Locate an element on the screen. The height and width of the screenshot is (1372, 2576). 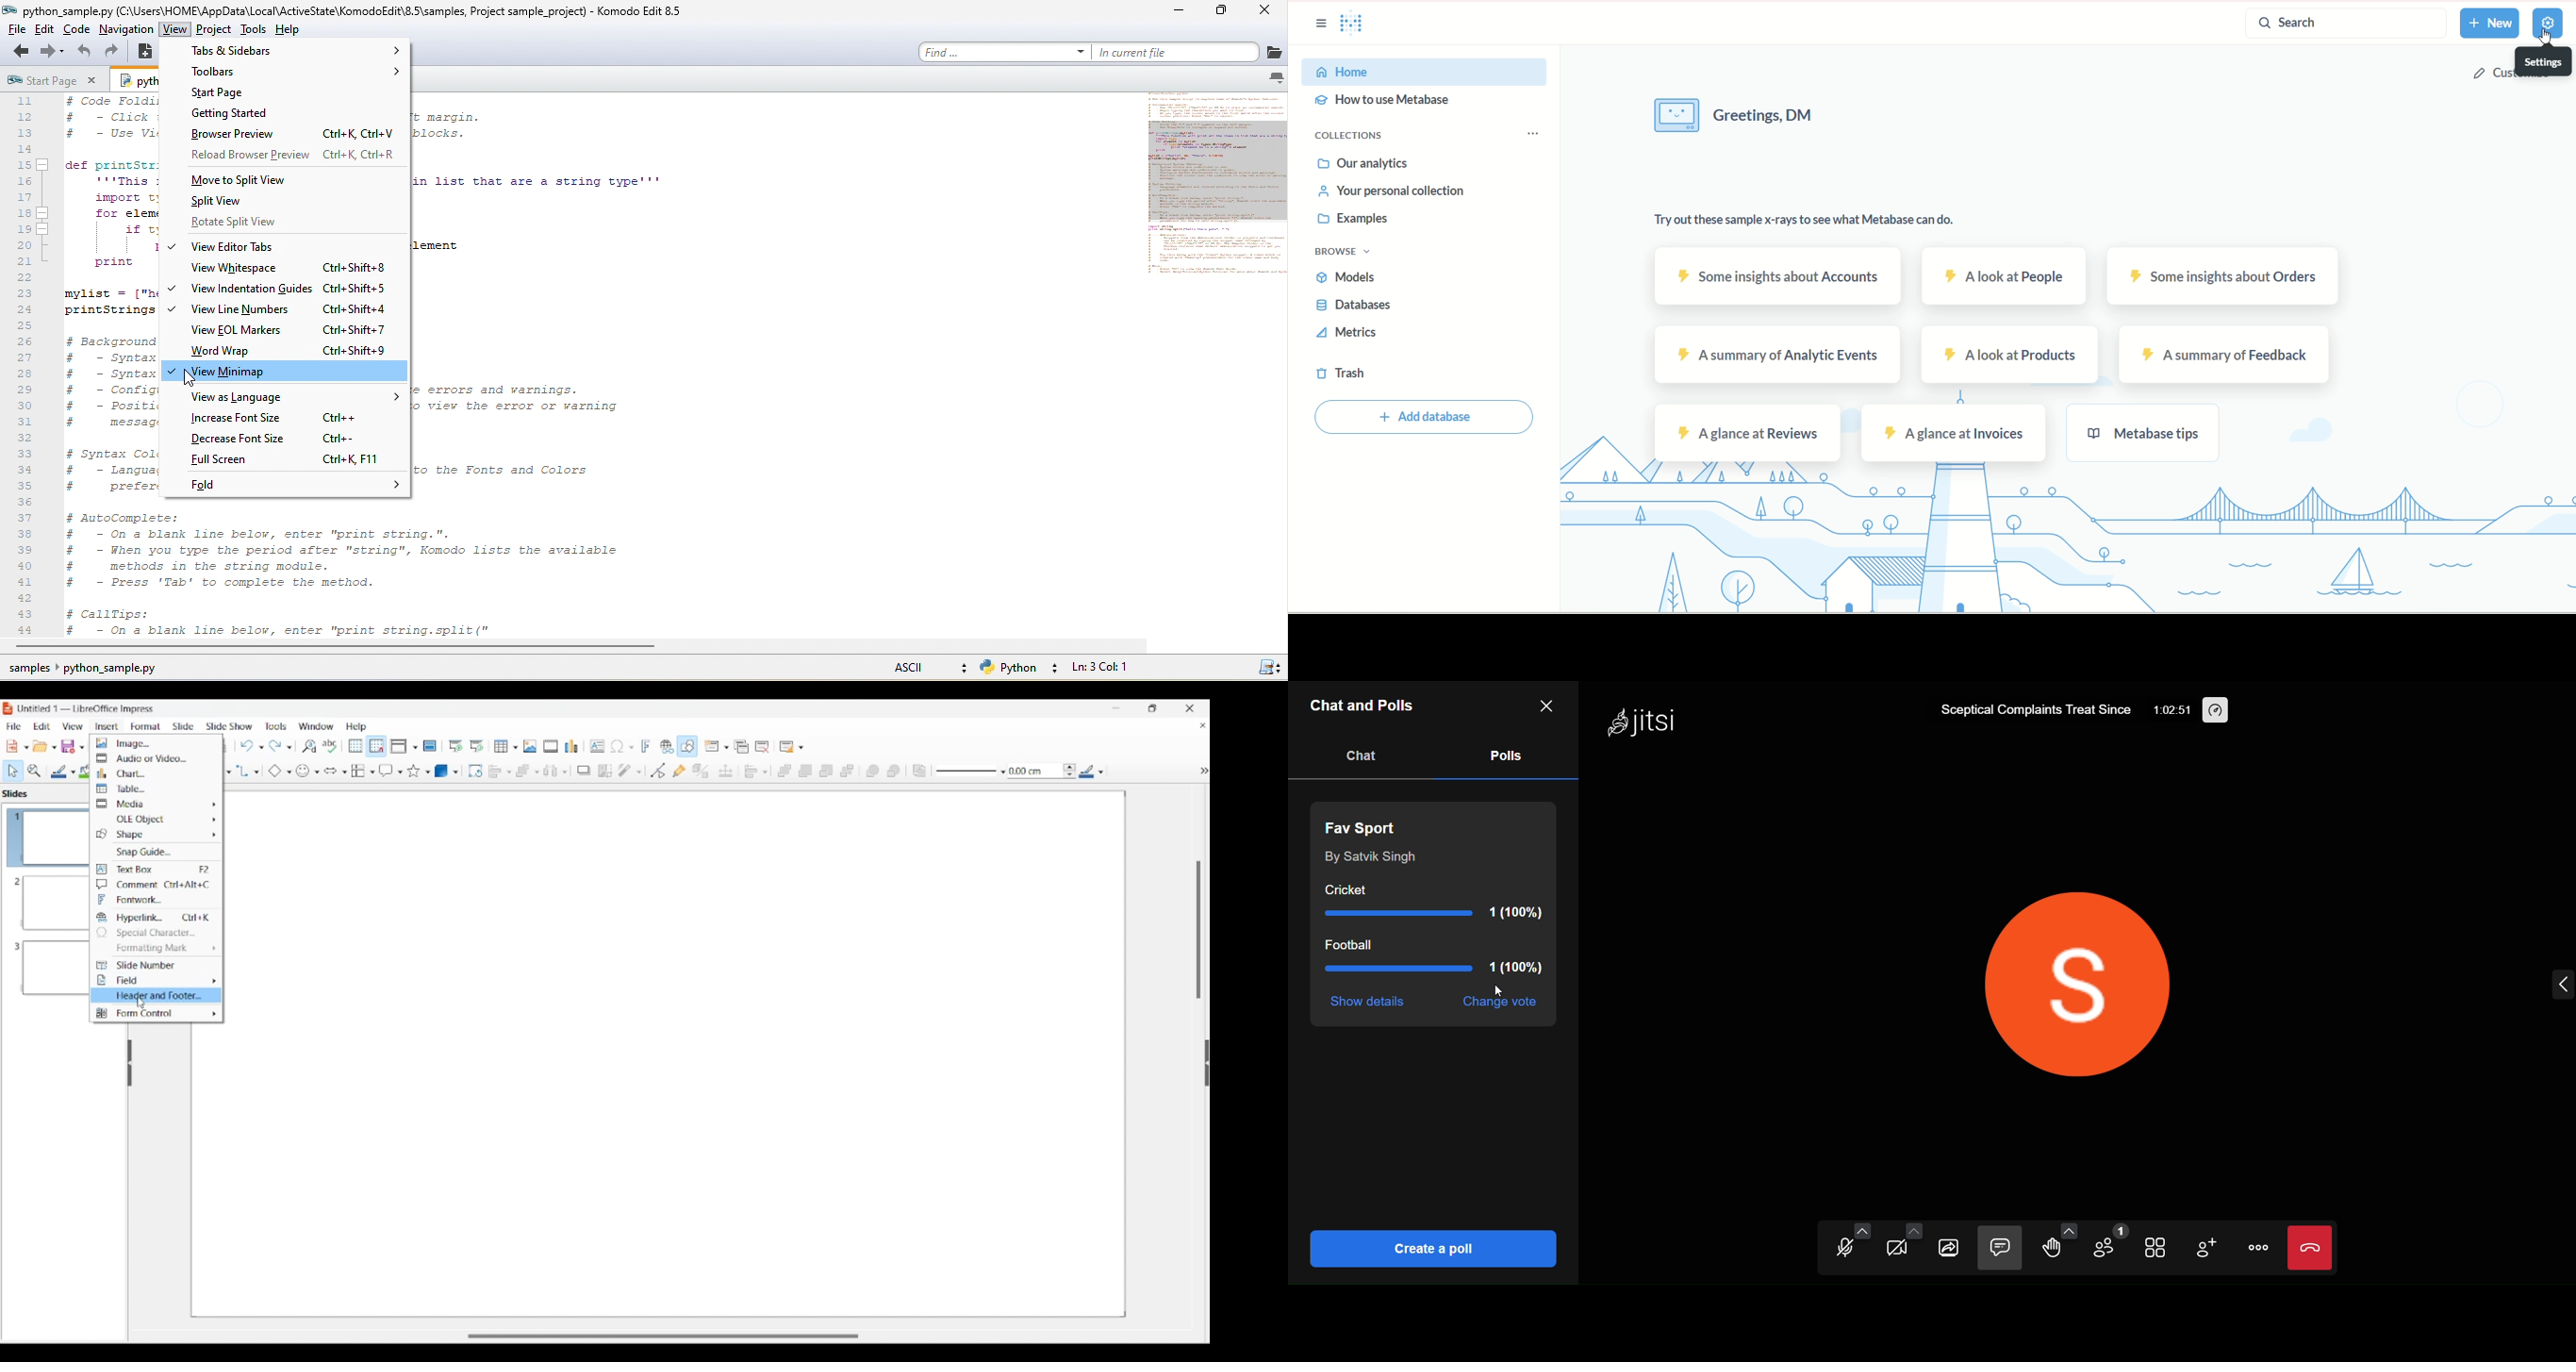
Align objects is located at coordinates (756, 771).